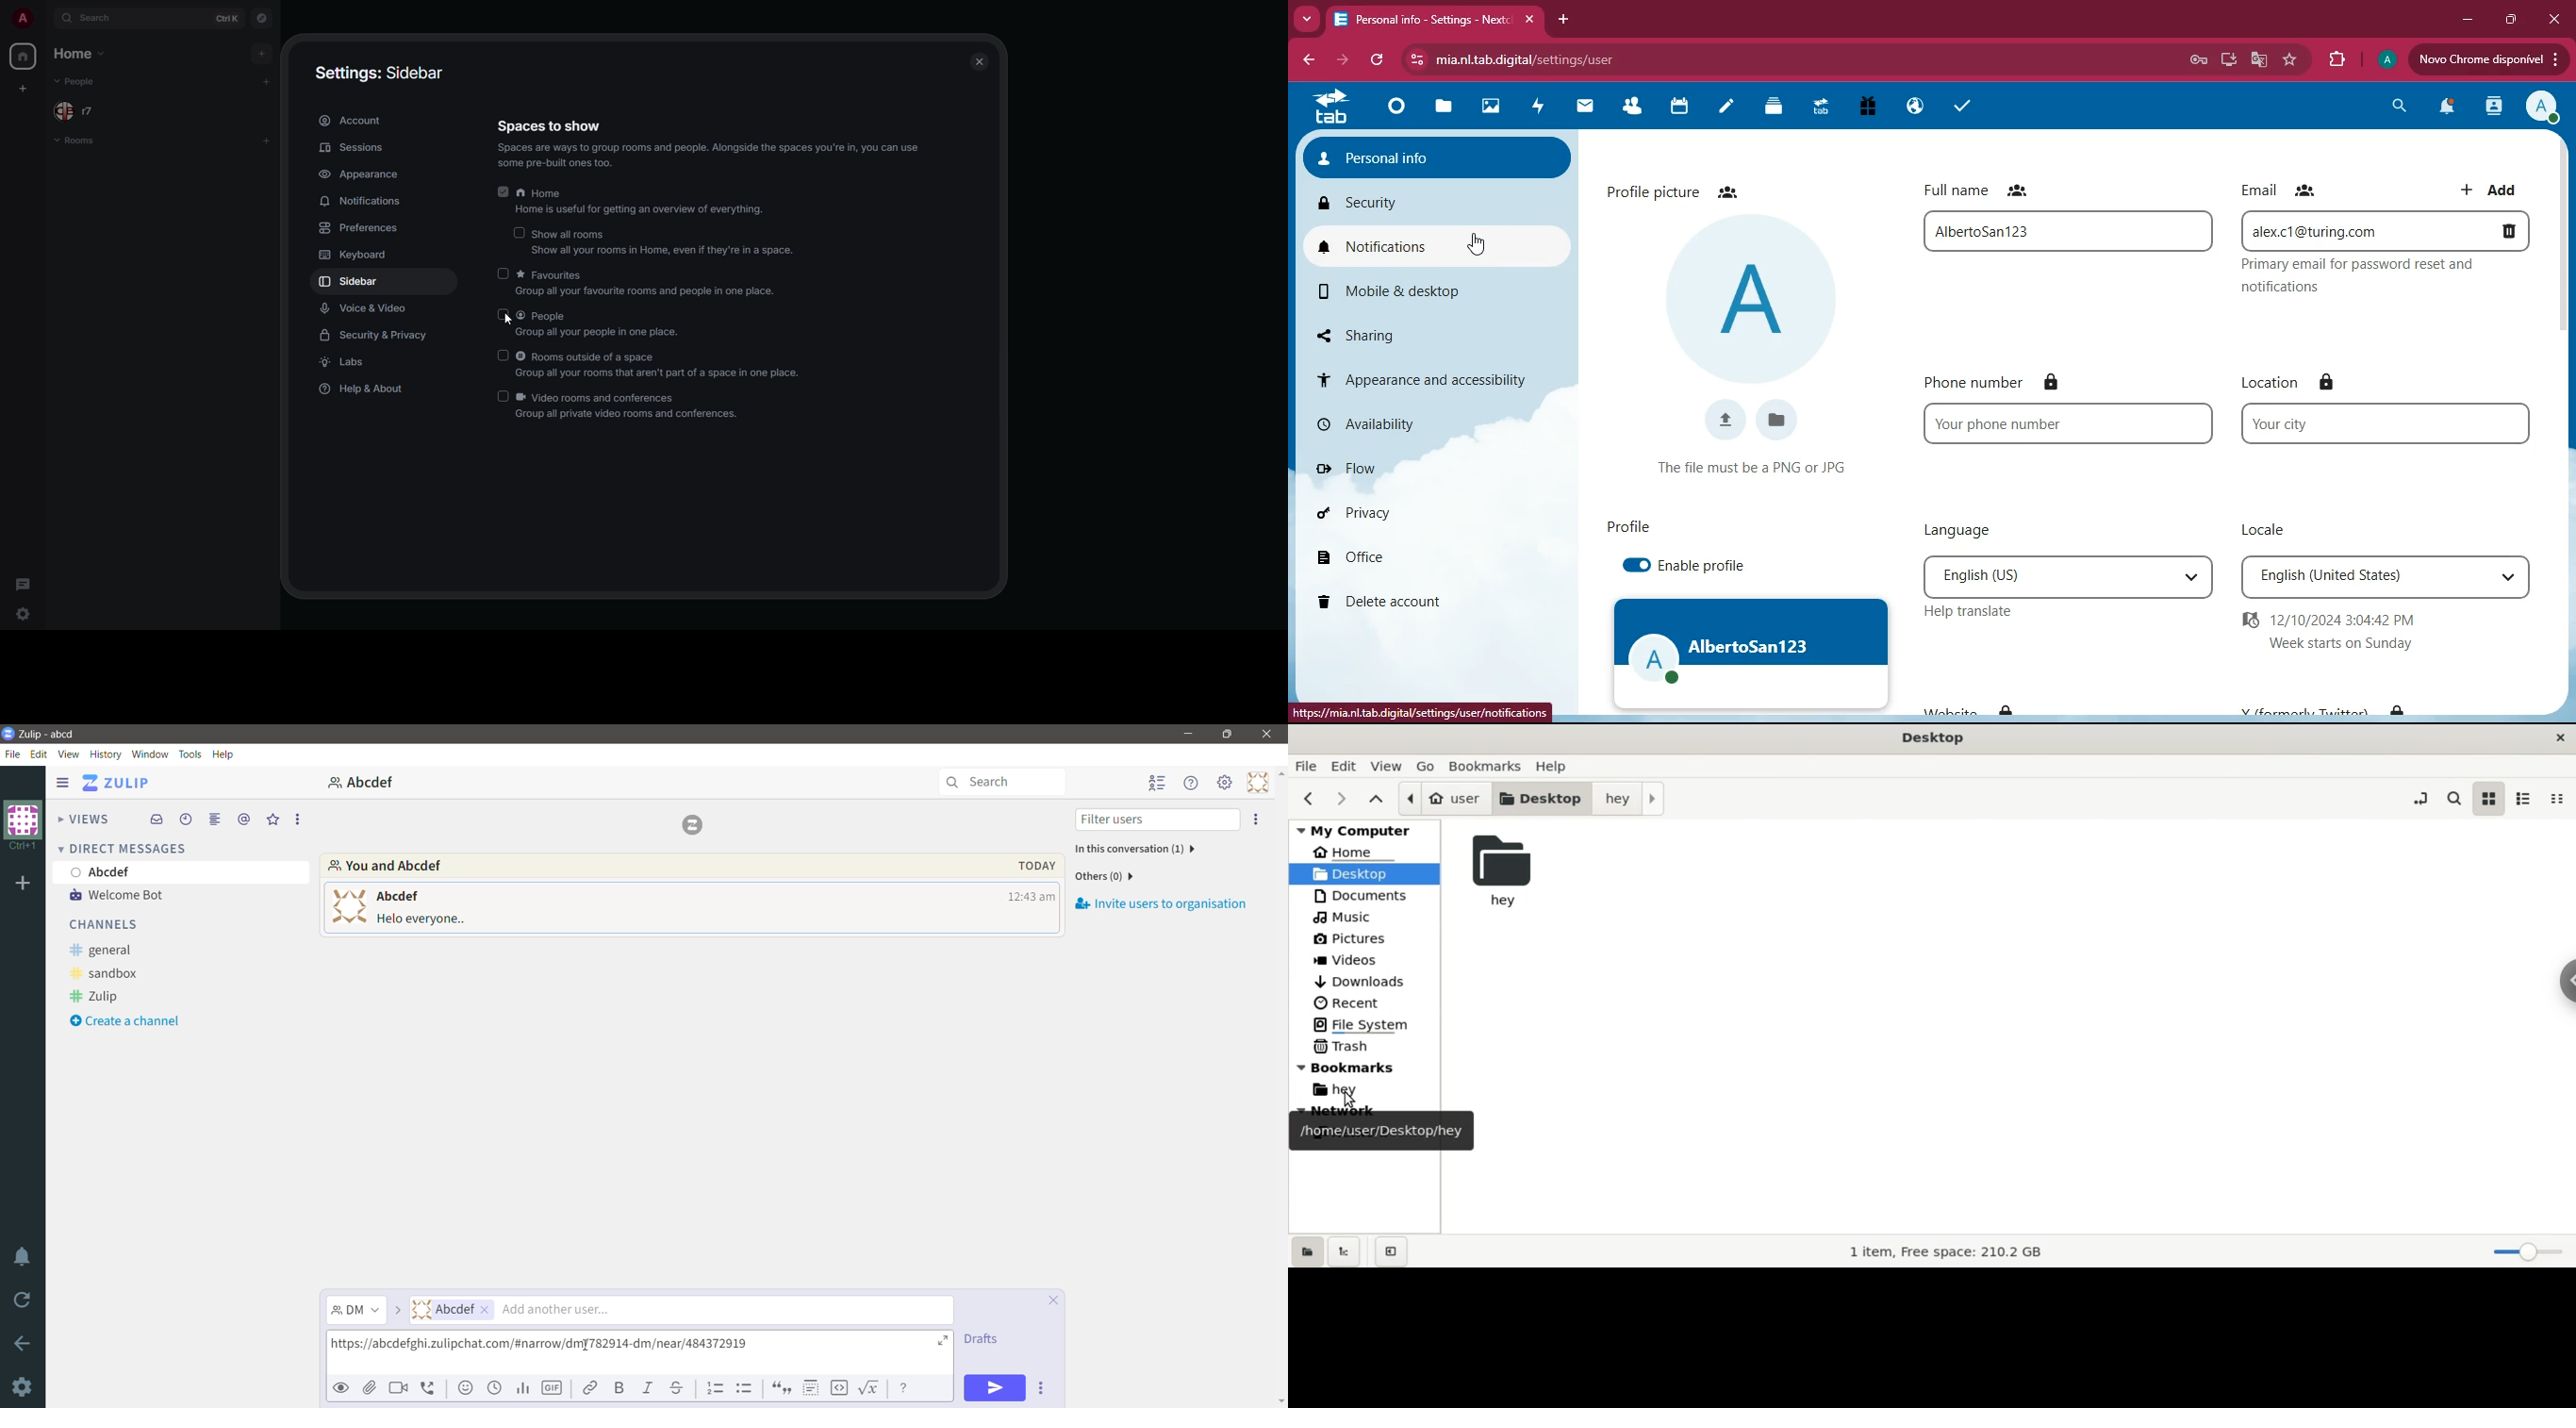 This screenshot has height=1428, width=2576. Describe the element at coordinates (62, 782) in the screenshot. I see `Show/Hide left sidebar` at that location.